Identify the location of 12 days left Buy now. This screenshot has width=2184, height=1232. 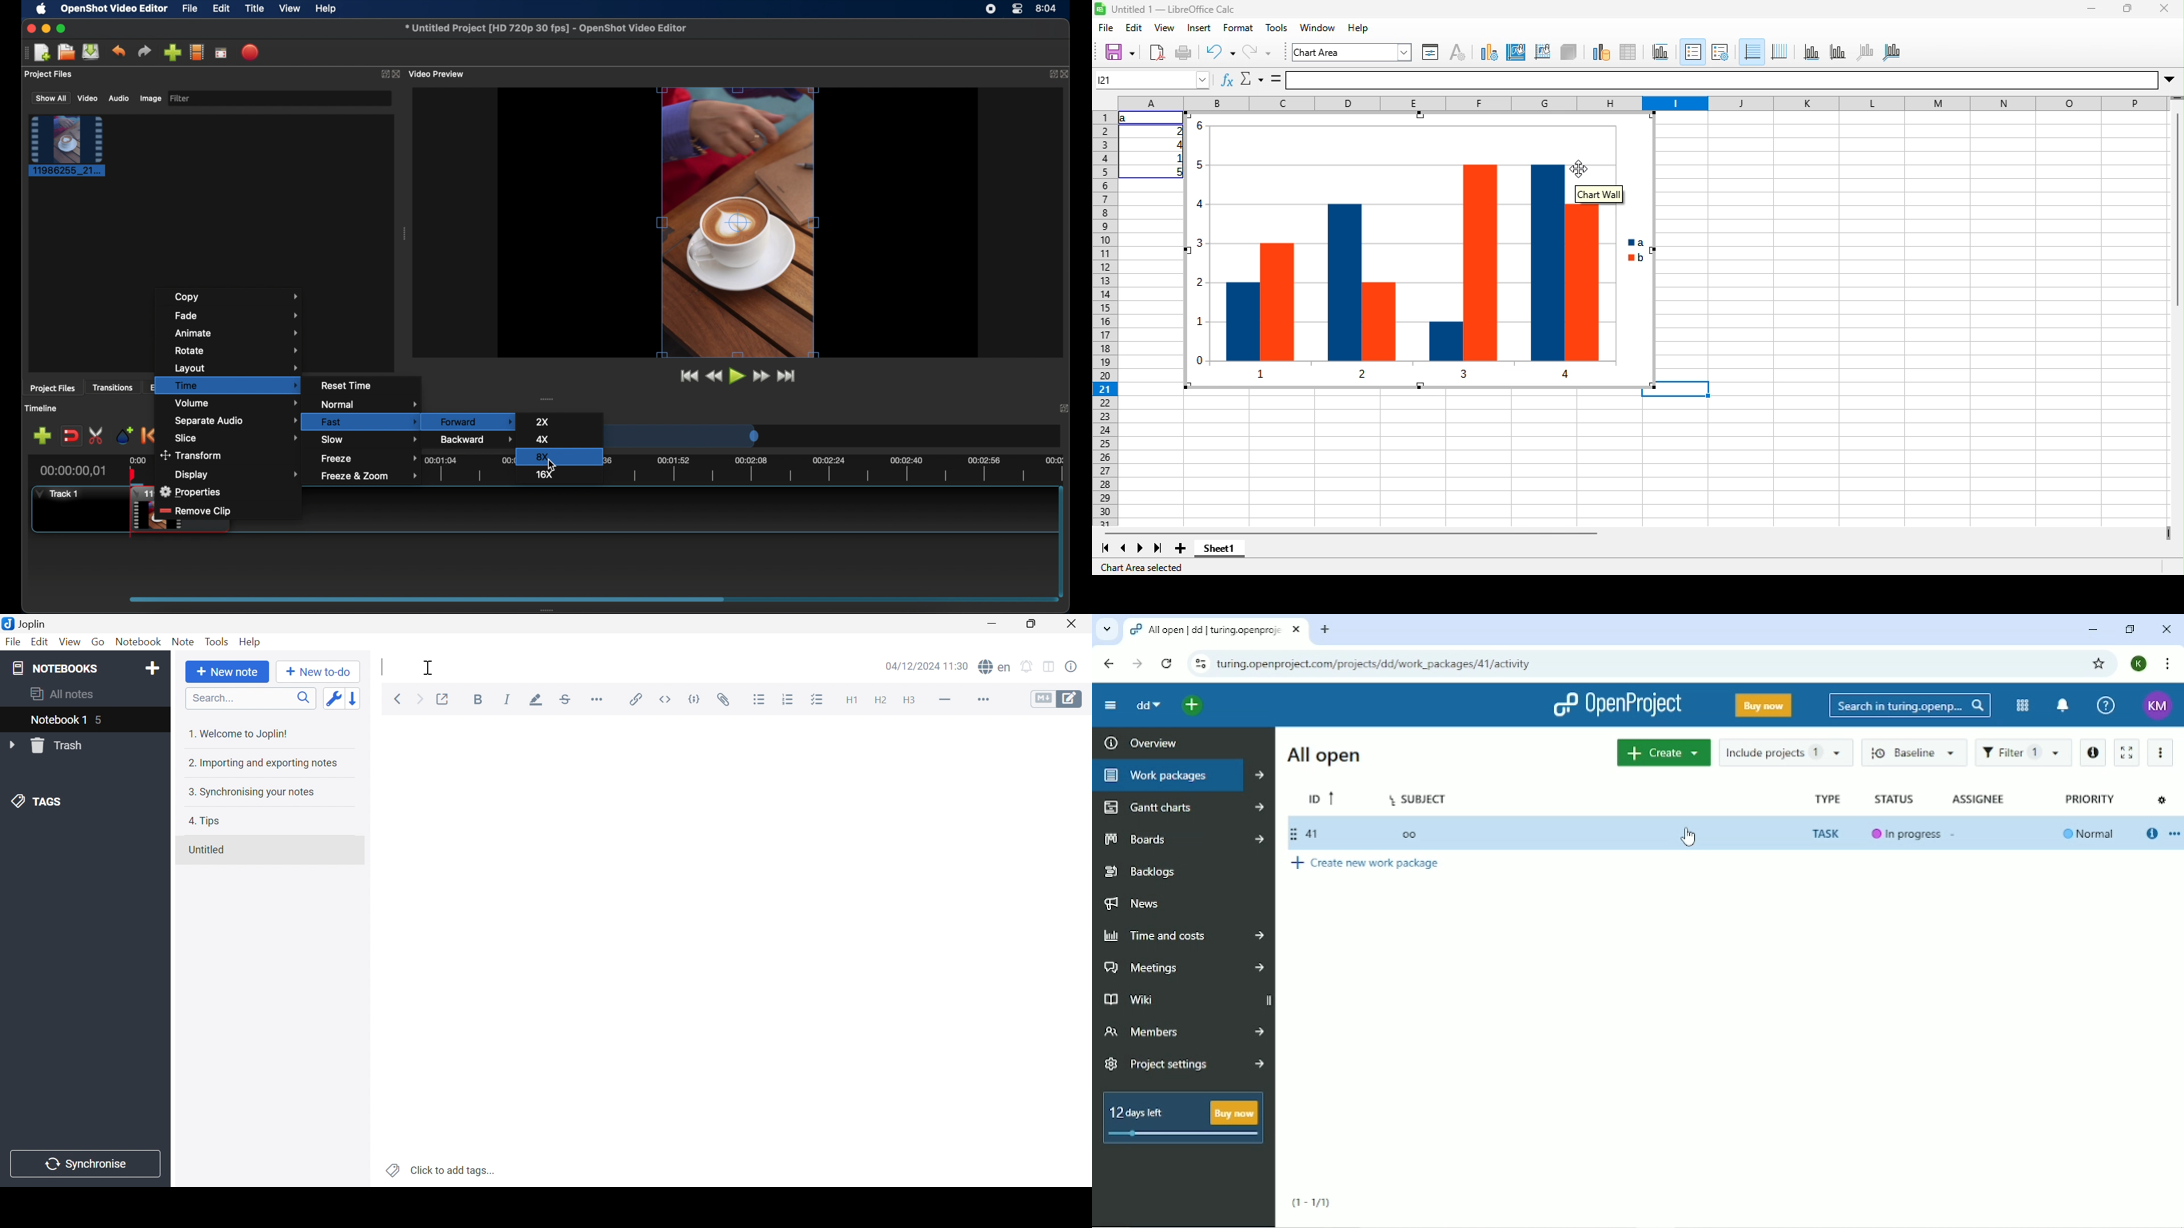
(1179, 1117).